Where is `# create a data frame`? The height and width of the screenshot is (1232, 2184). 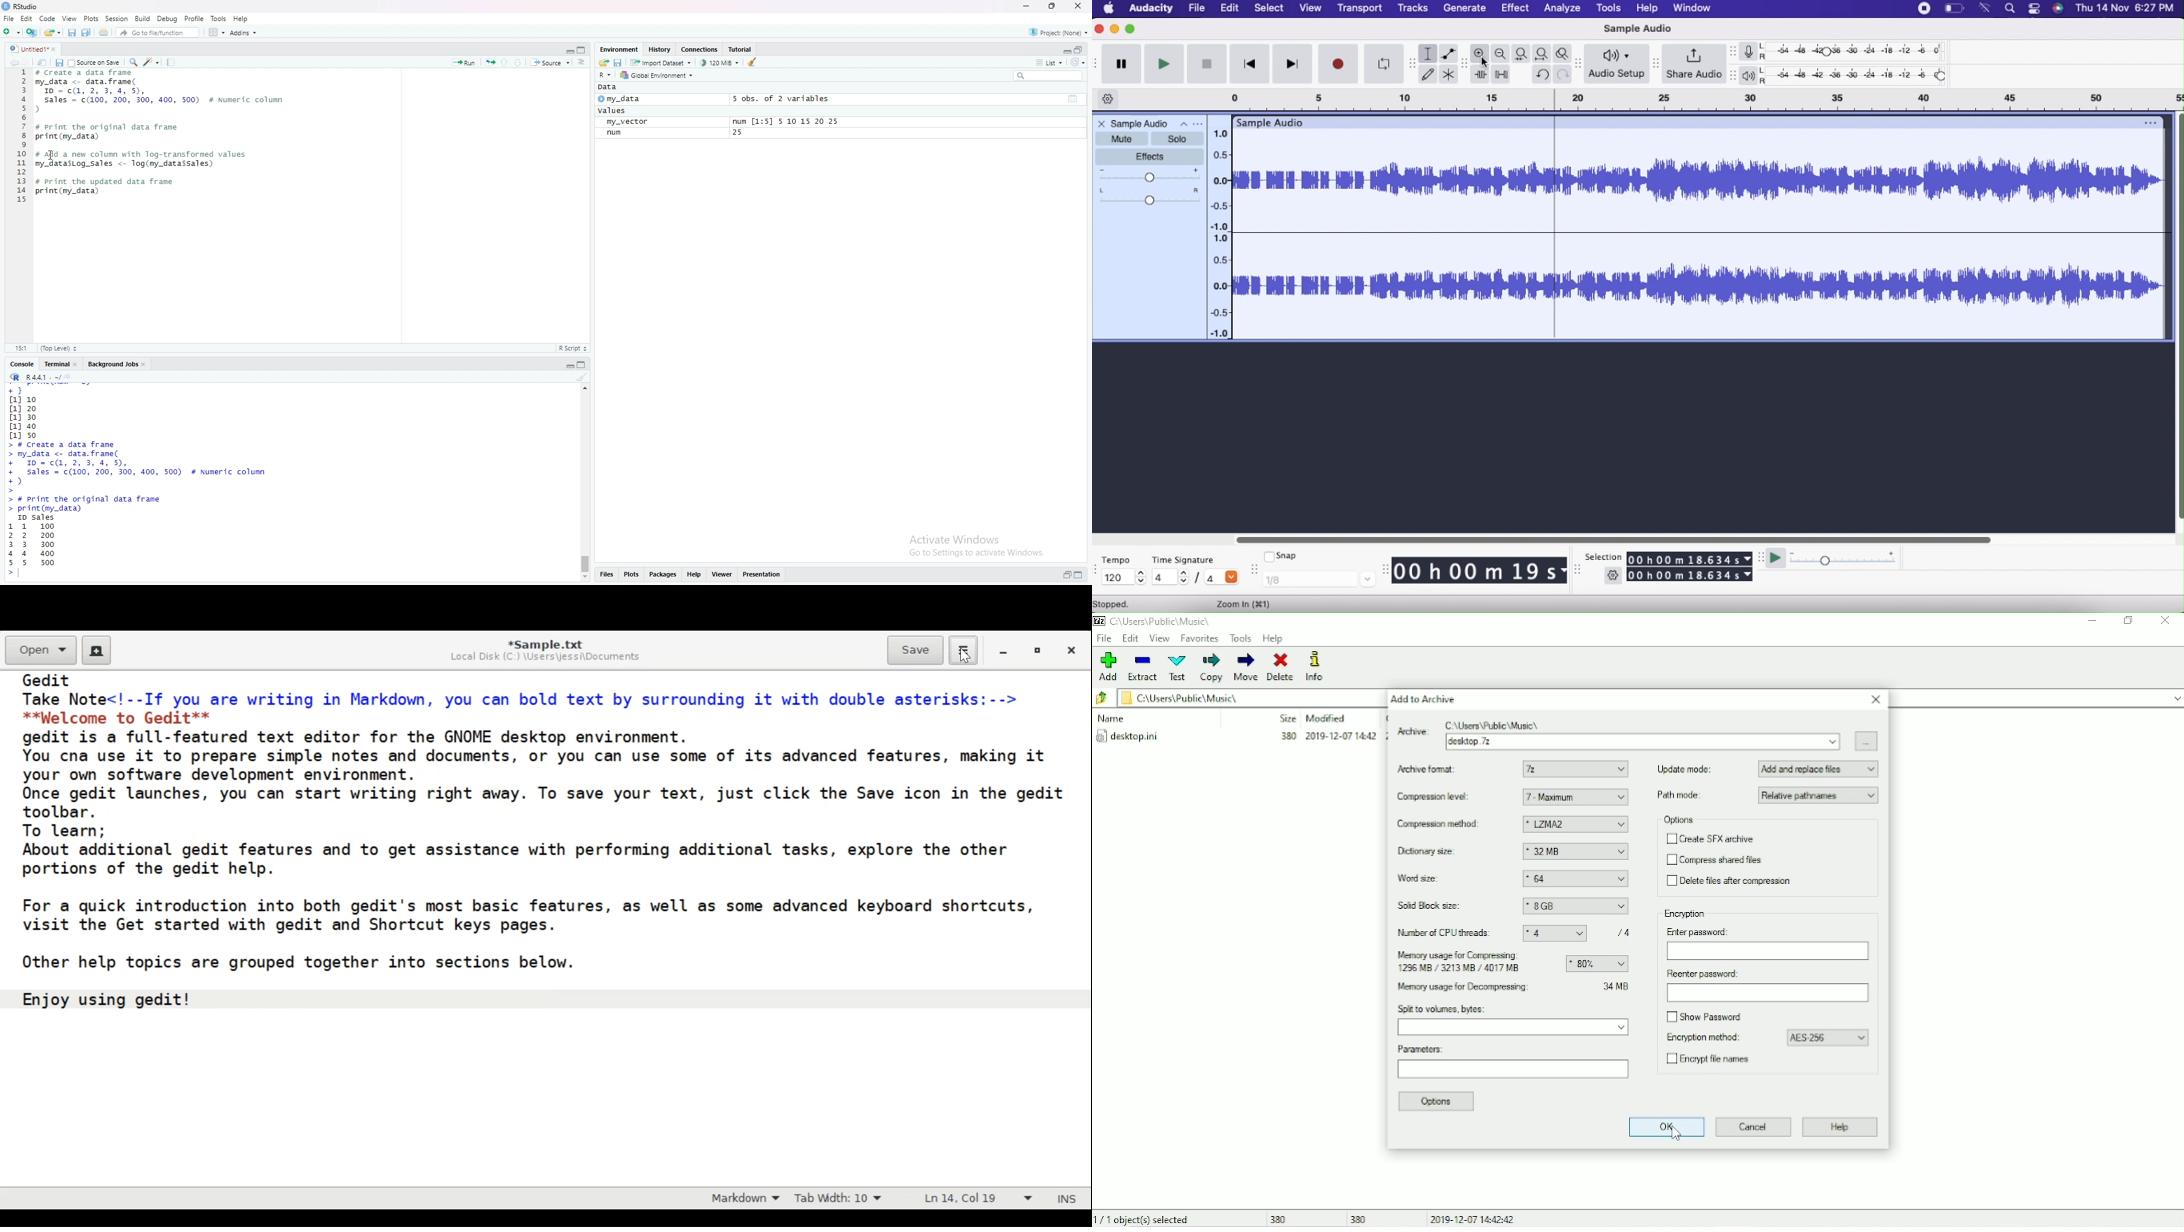
# create a data frame is located at coordinates (91, 74).